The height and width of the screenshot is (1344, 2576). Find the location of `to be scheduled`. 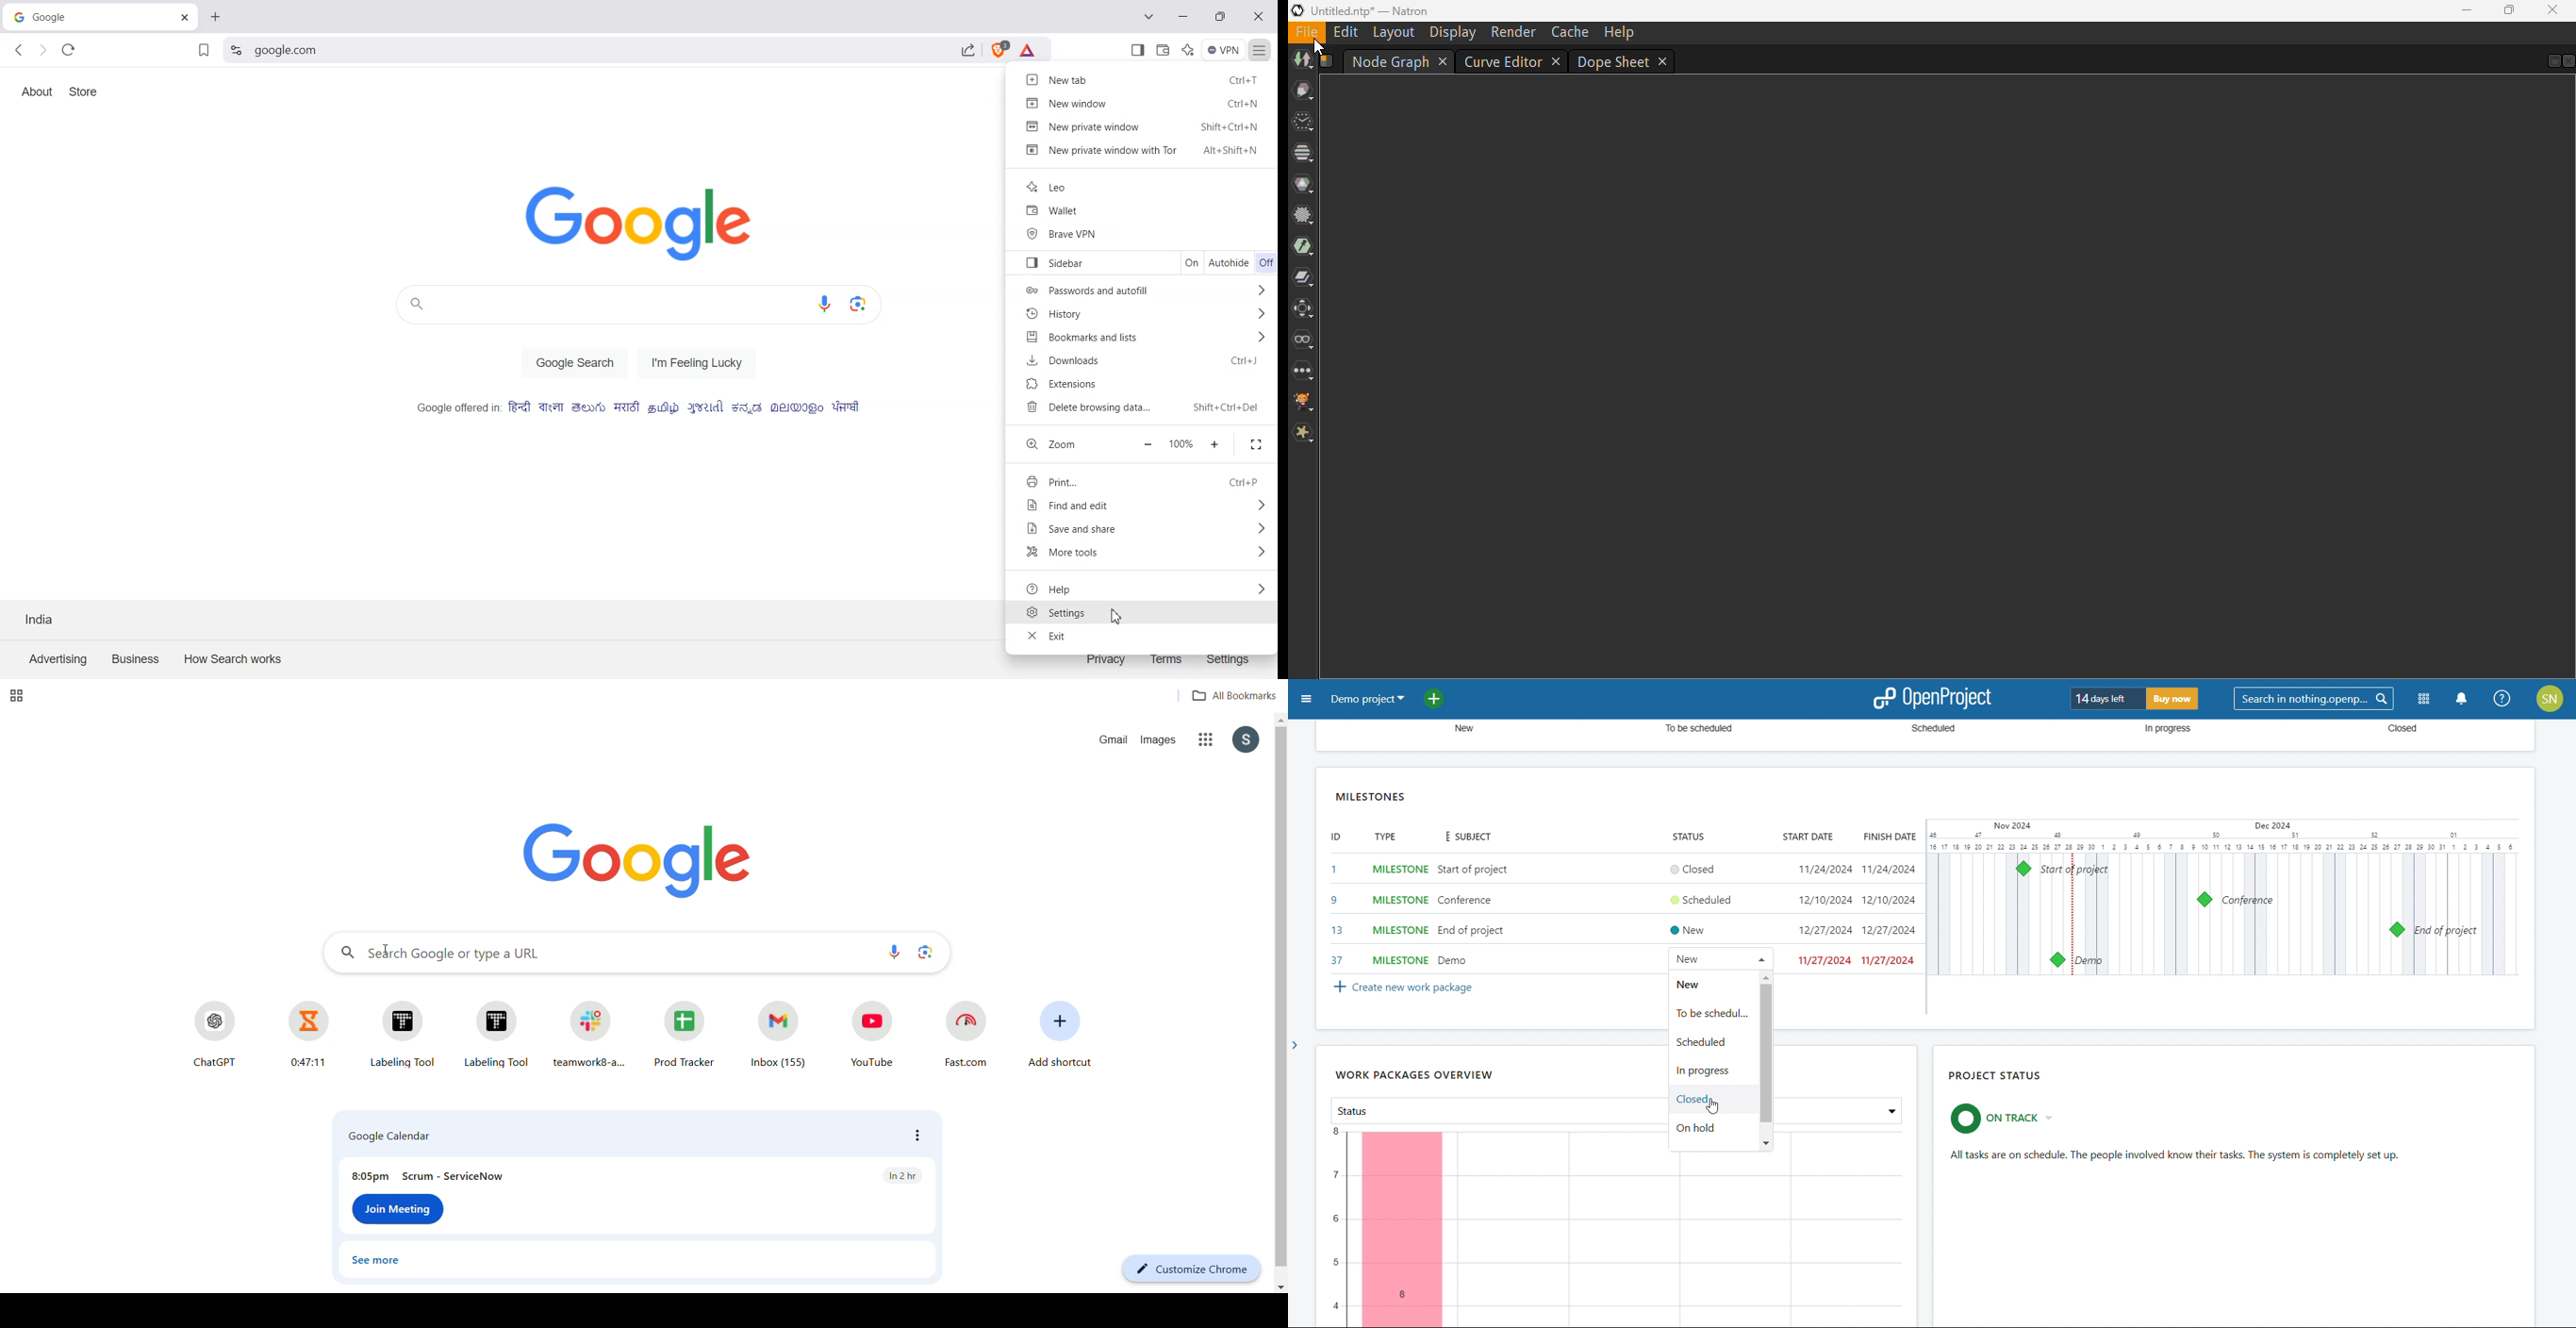

to be scheduled is located at coordinates (1713, 1013).